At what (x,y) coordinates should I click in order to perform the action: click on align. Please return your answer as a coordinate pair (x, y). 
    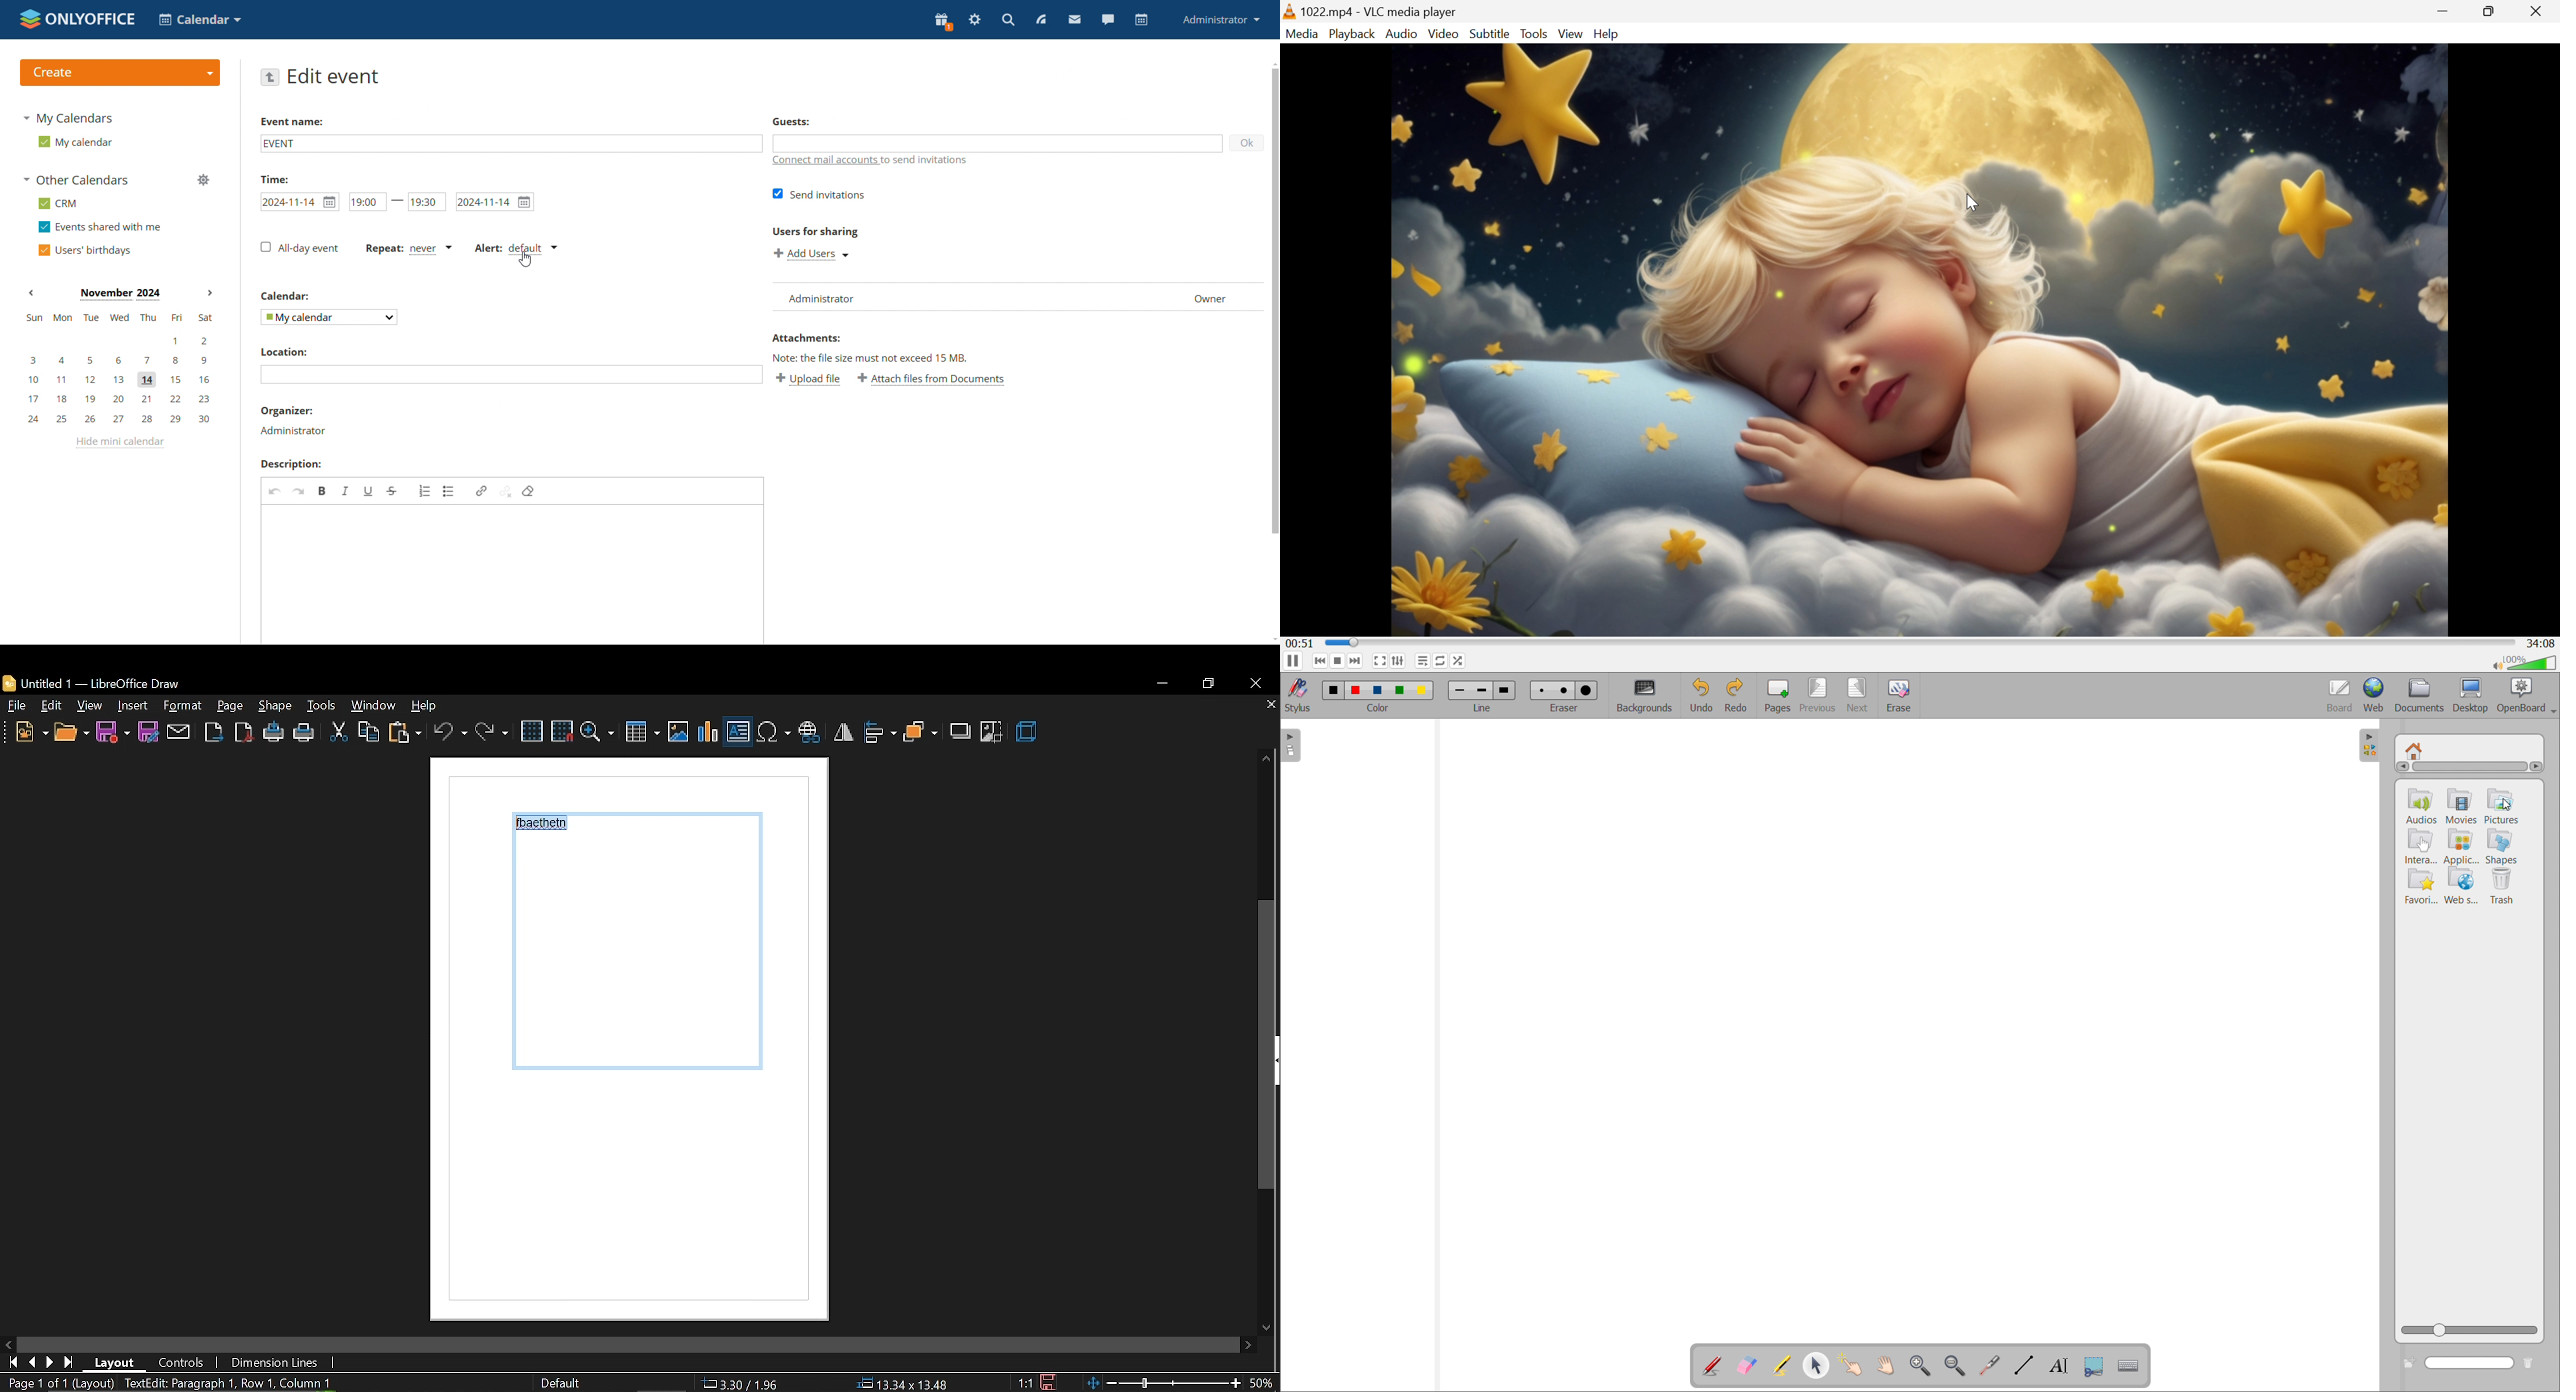
    Looking at the image, I should click on (880, 734).